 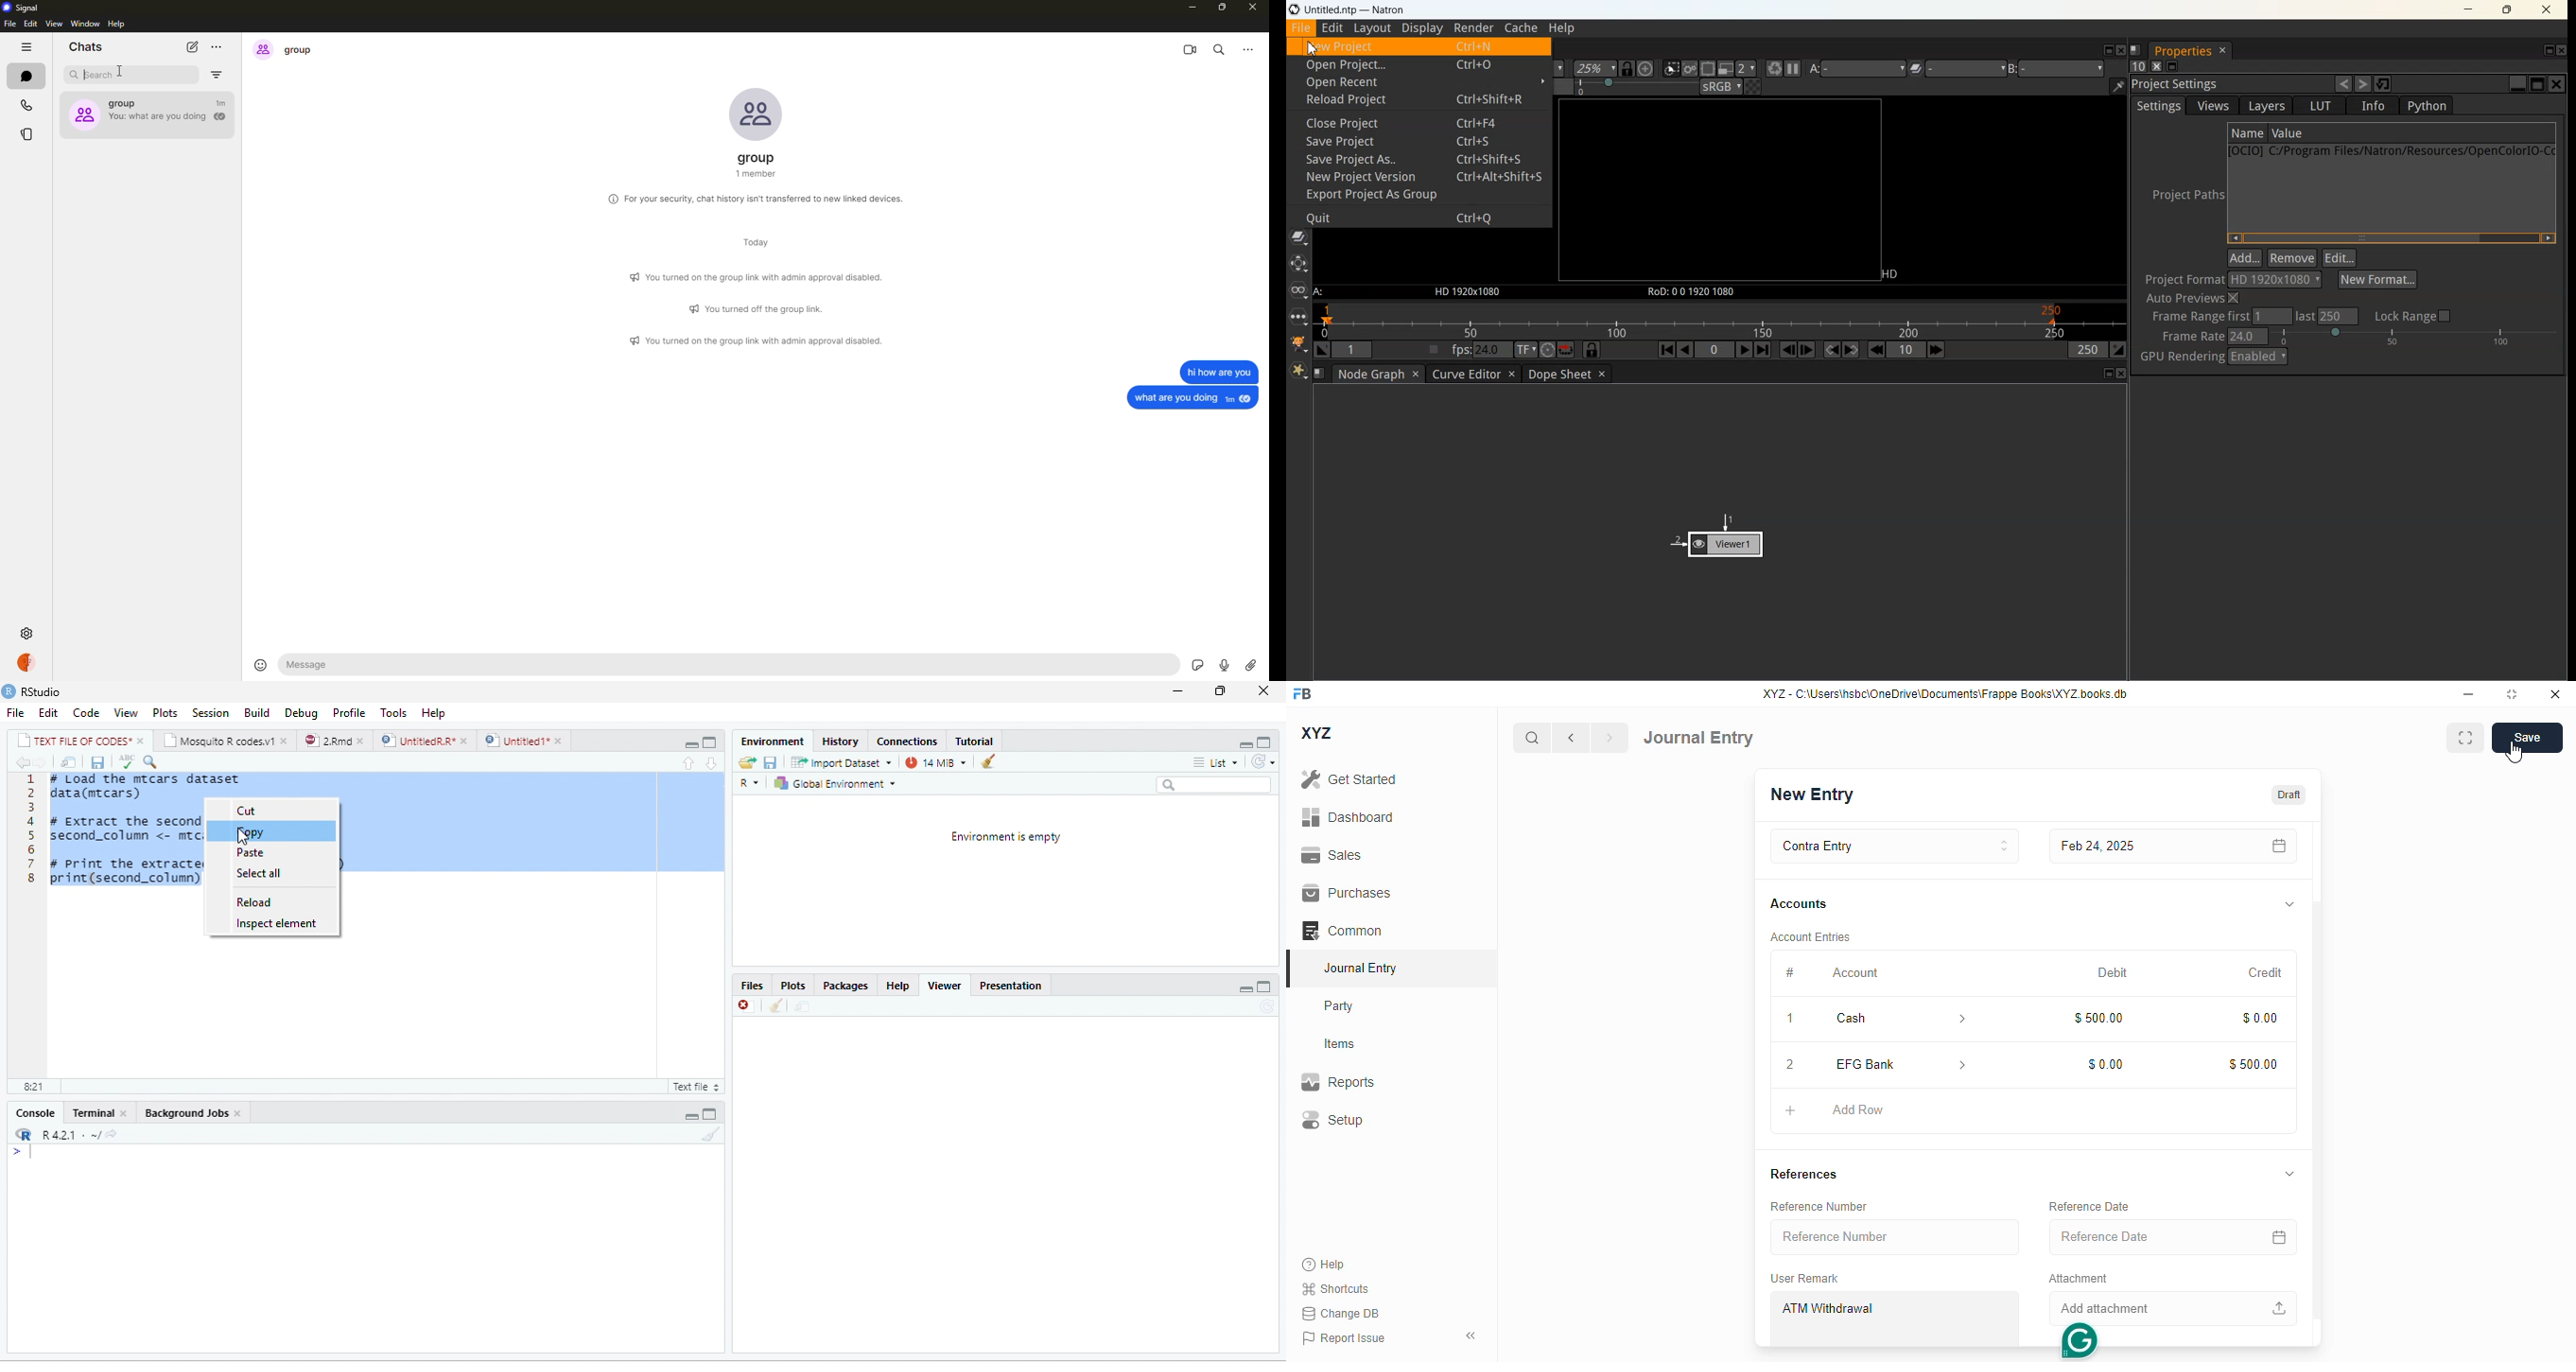 What do you see at coordinates (712, 763) in the screenshot?
I see `downward` at bounding box center [712, 763].